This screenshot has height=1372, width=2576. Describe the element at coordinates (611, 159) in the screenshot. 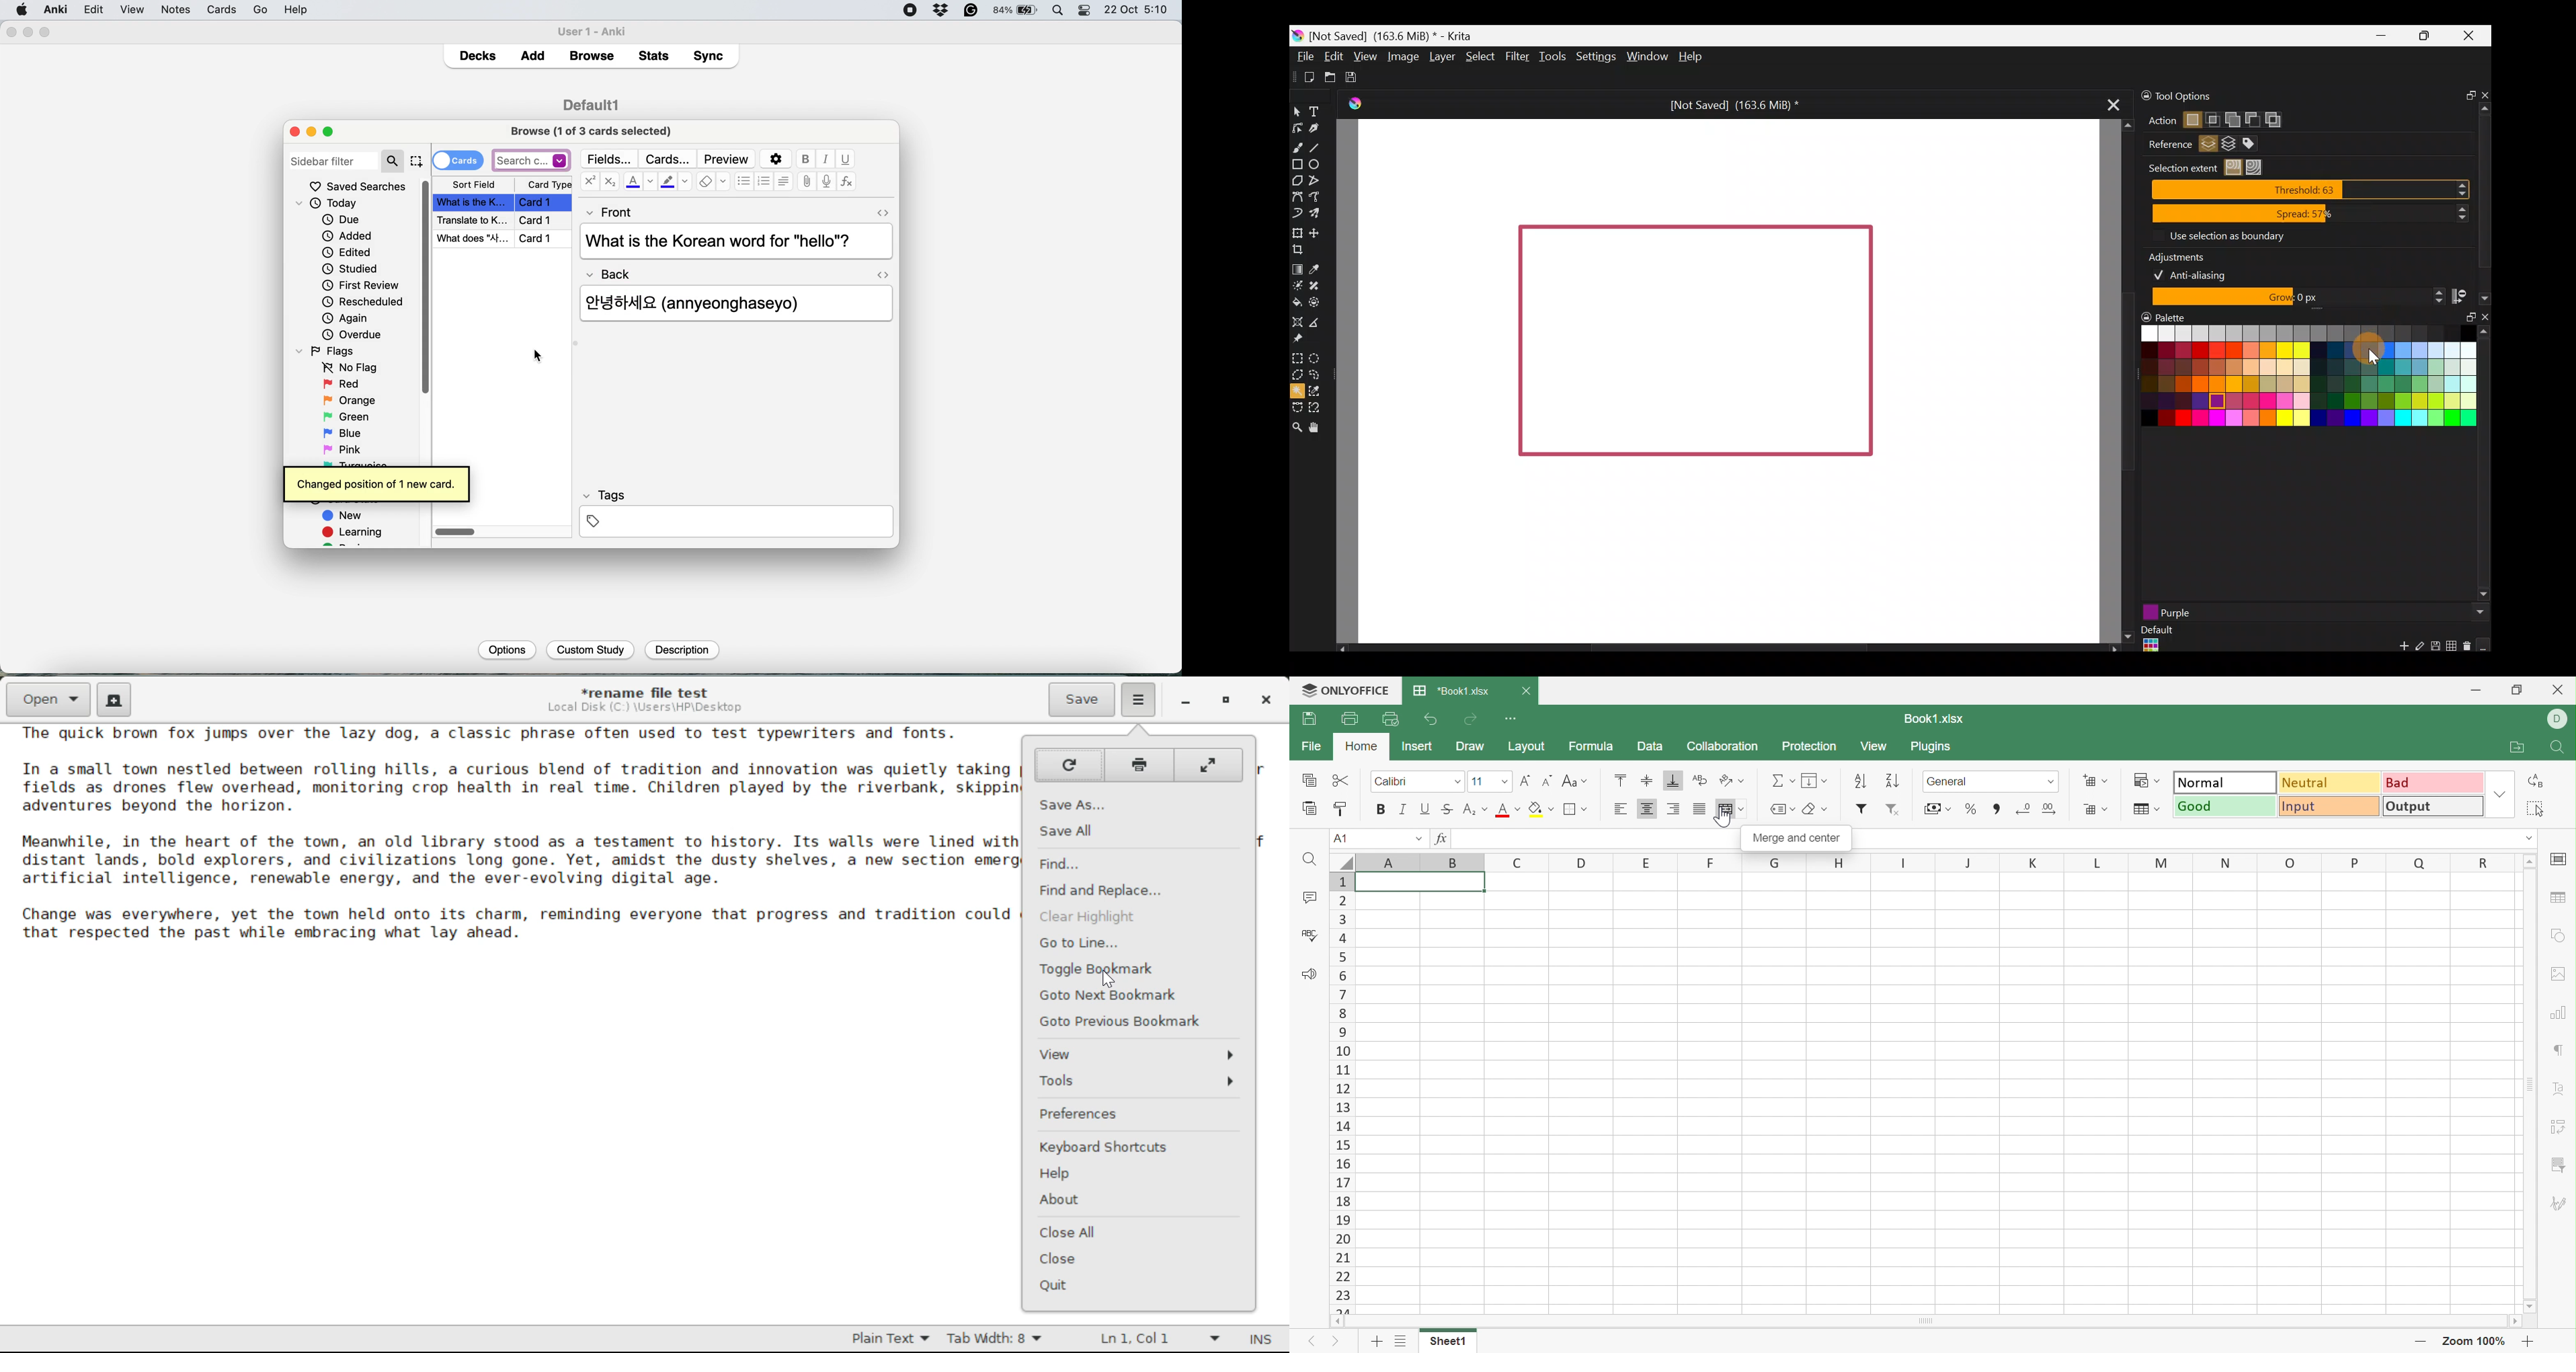

I see `fields` at that location.